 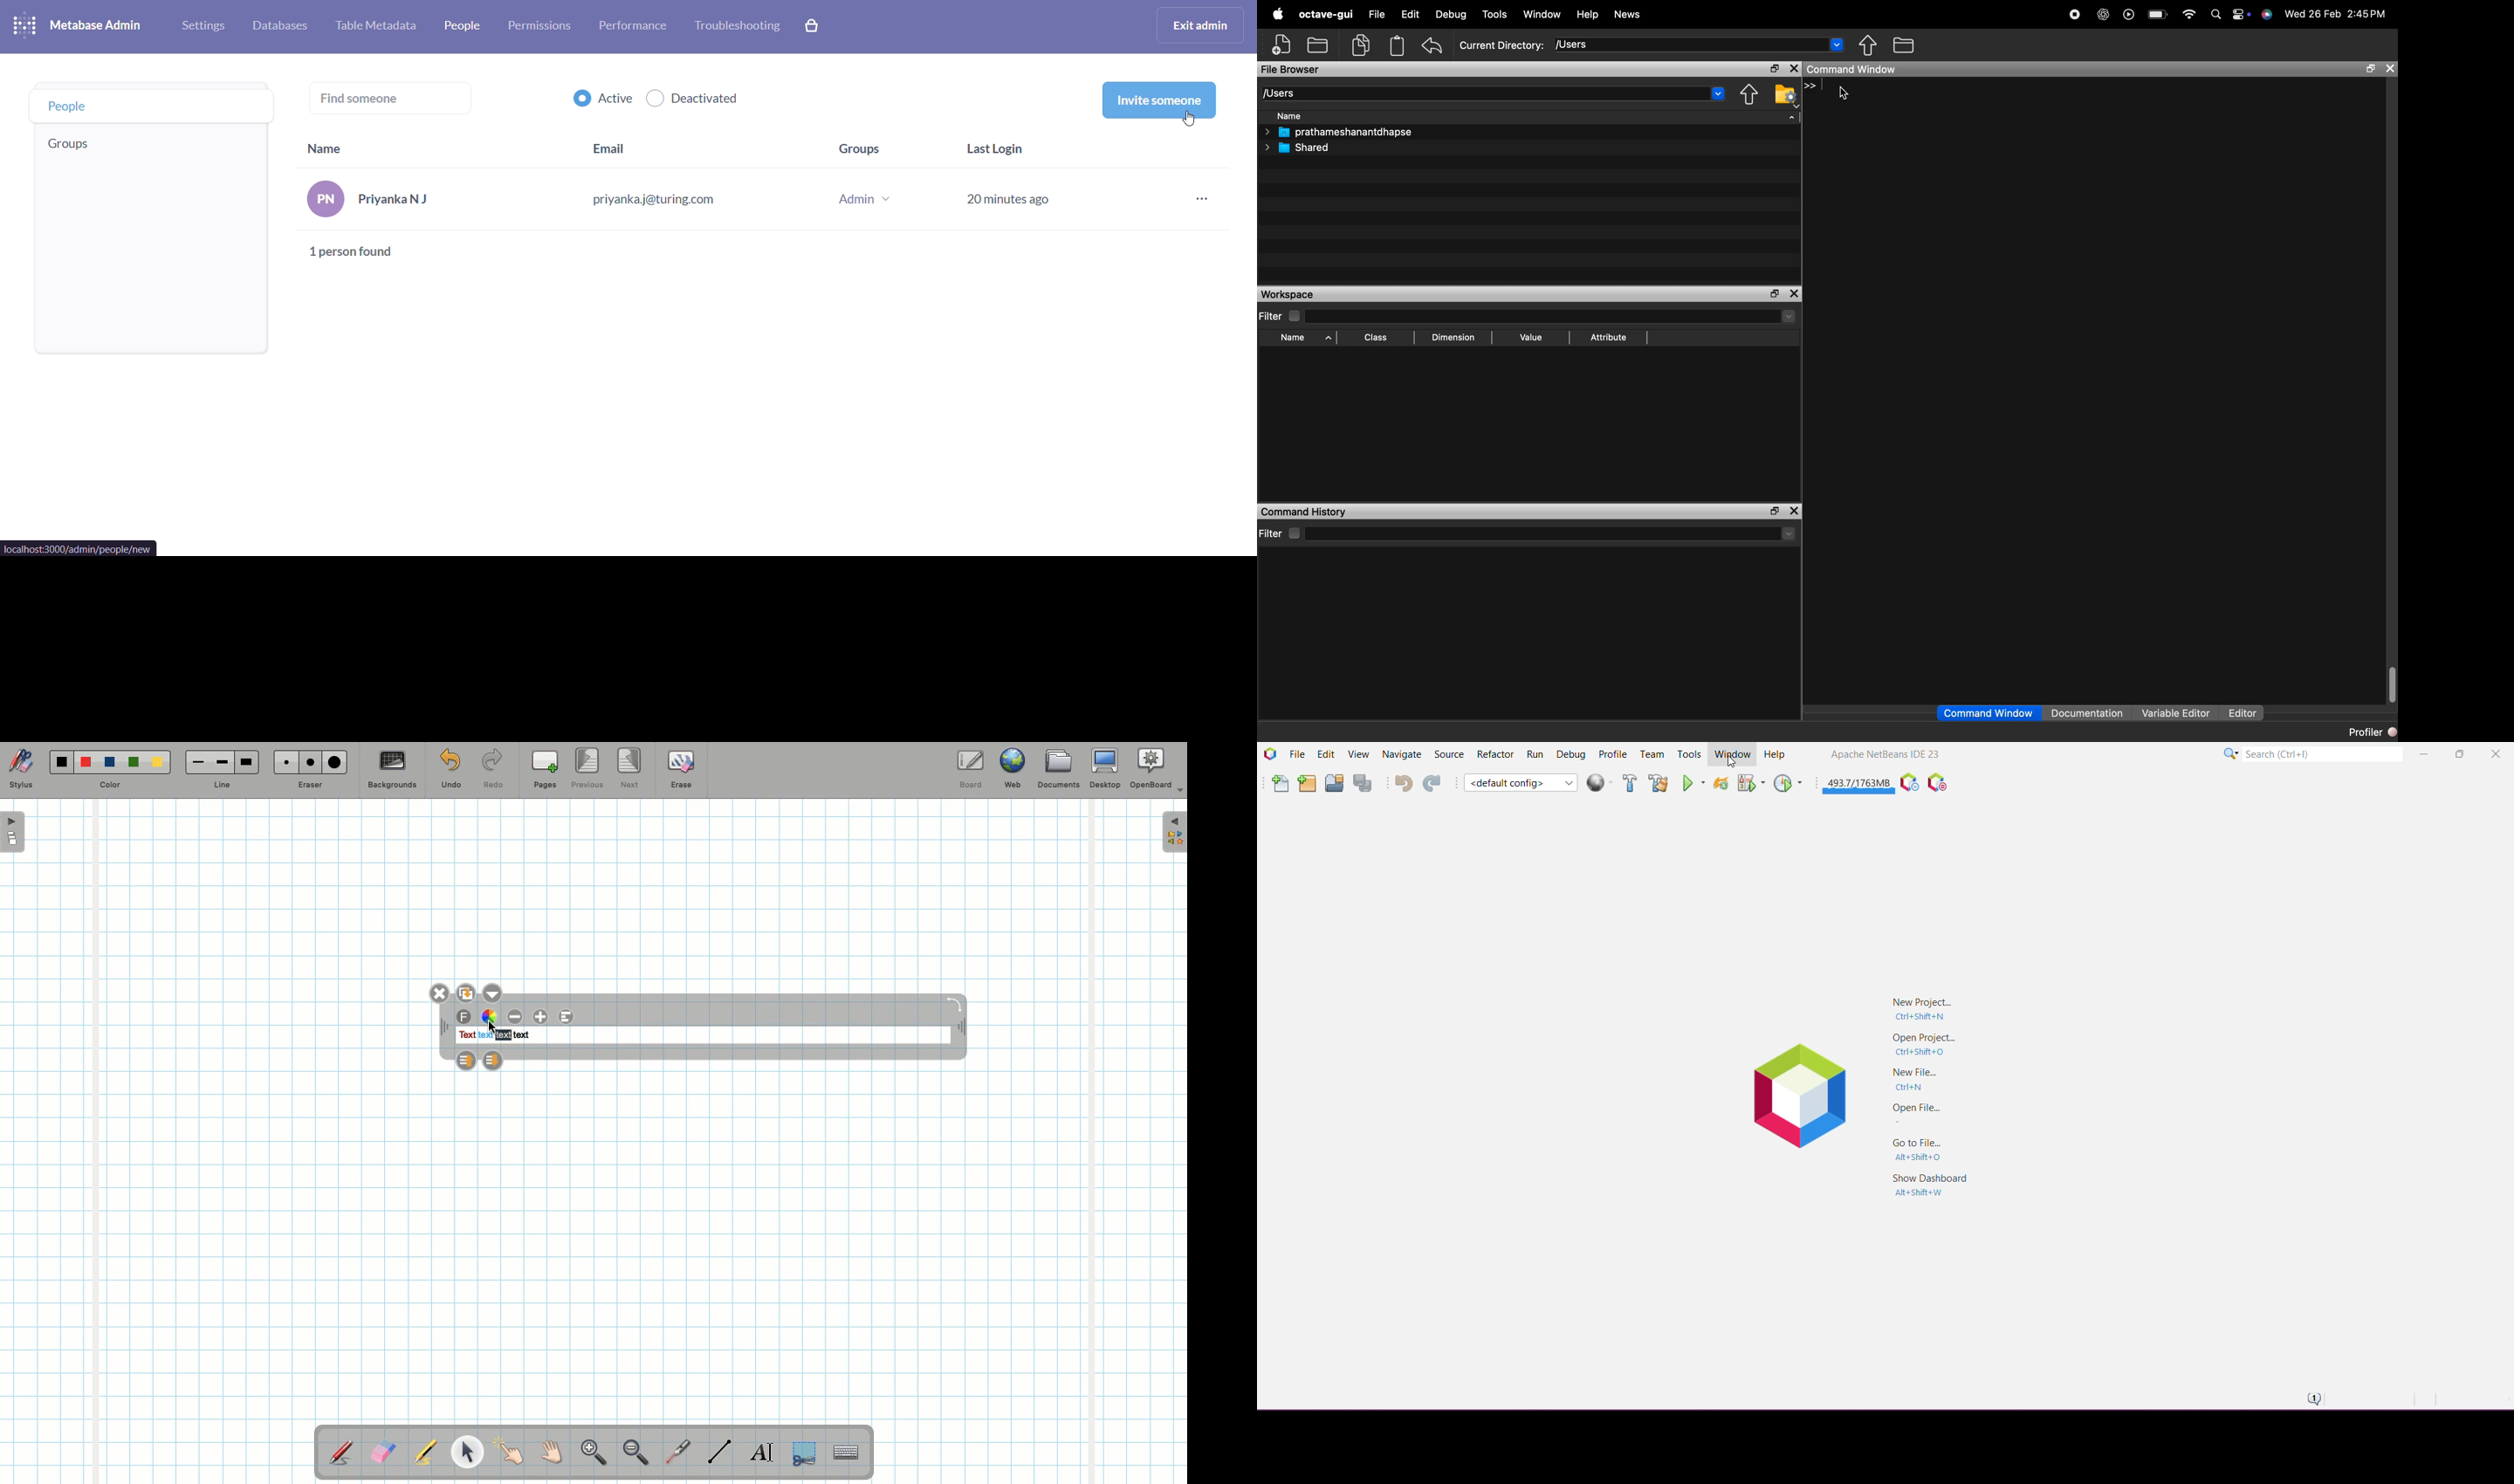 I want to click on search, so click(x=2212, y=15).